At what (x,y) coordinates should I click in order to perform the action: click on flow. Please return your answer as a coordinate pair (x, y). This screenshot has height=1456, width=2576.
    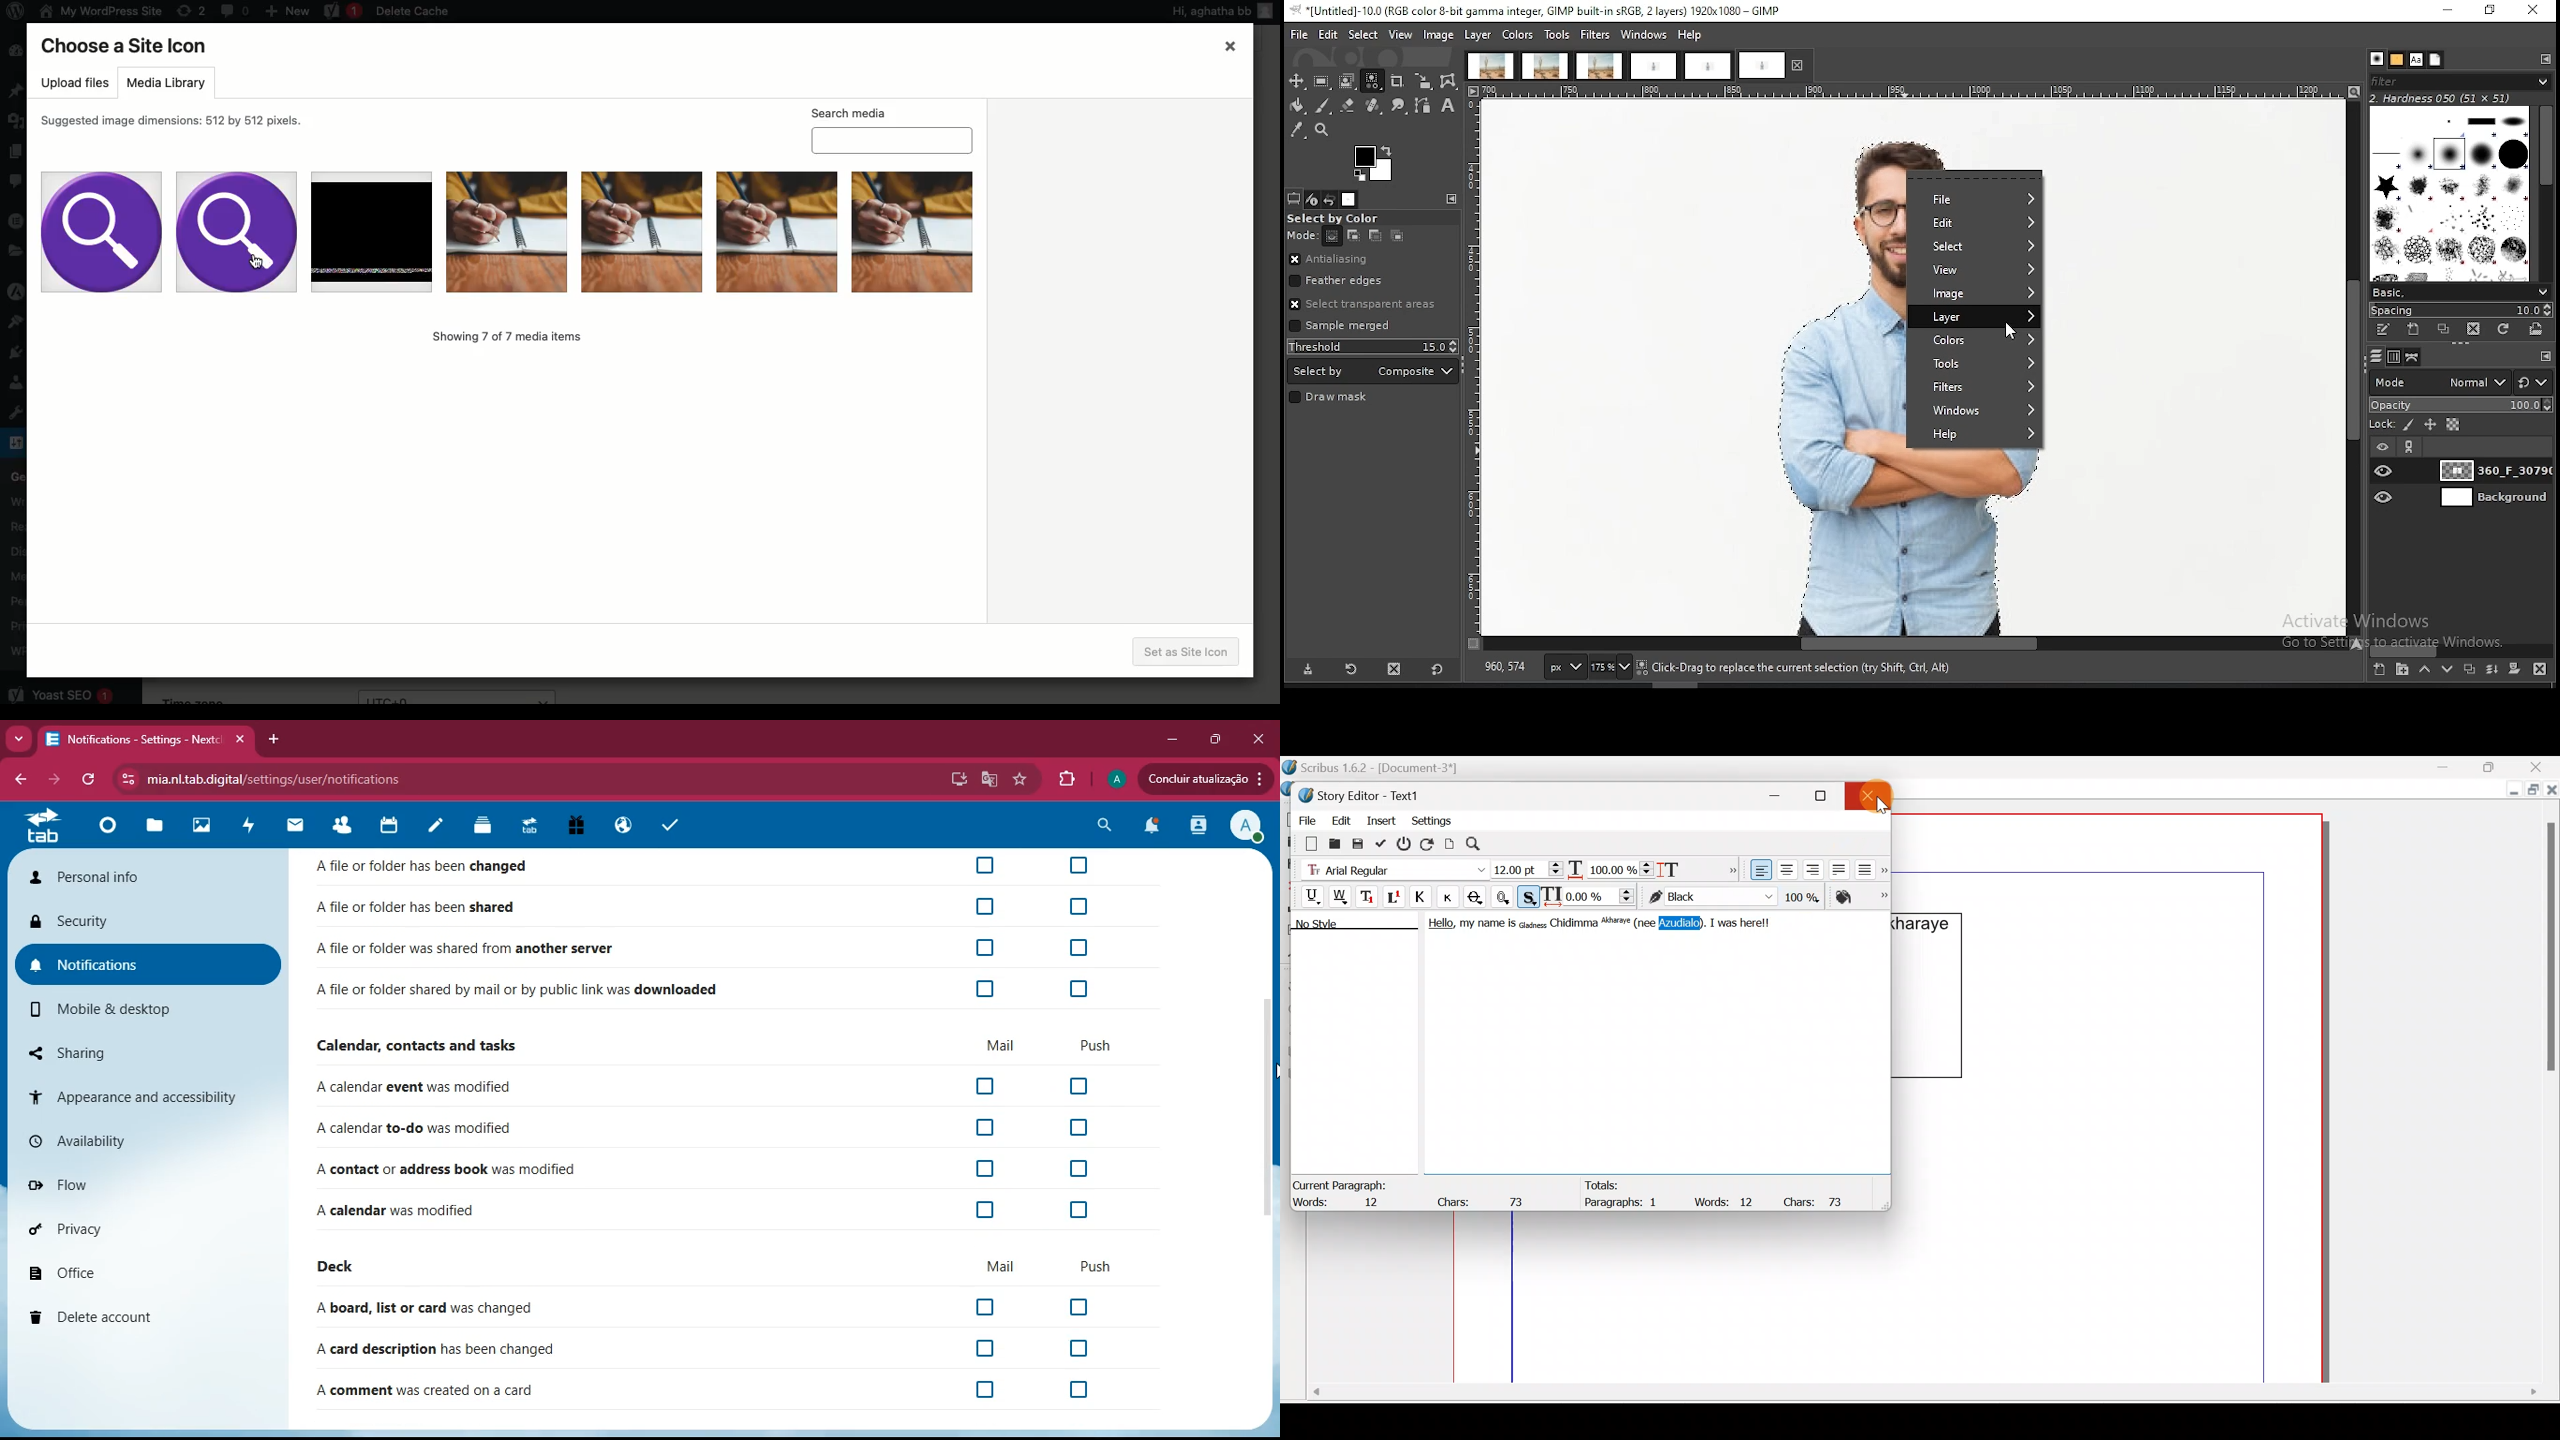
    Looking at the image, I should click on (138, 1188).